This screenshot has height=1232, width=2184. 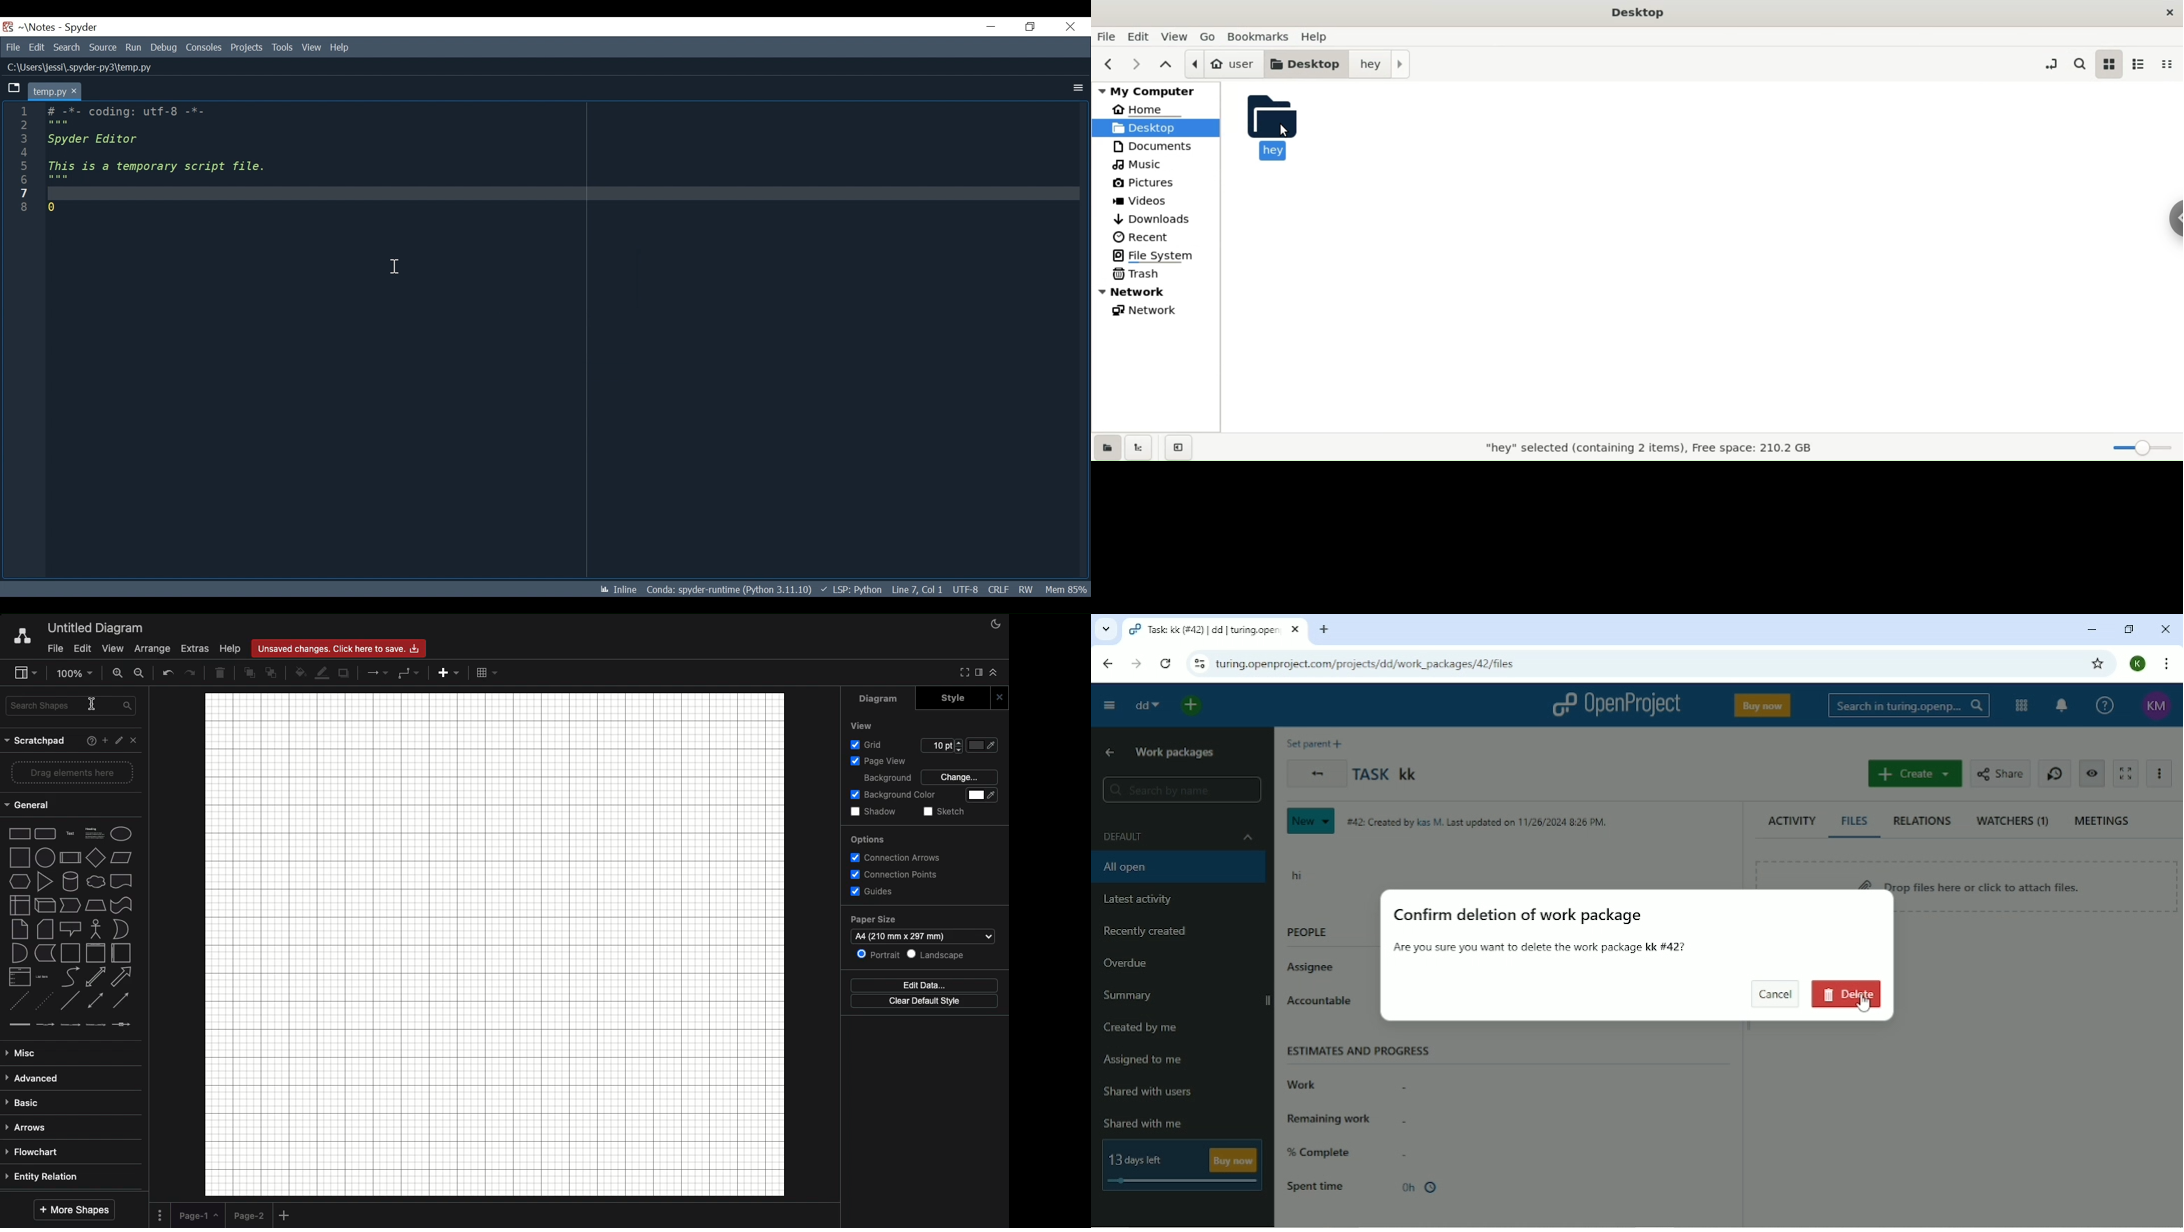 I want to click on close sidebars, so click(x=1177, y=448).